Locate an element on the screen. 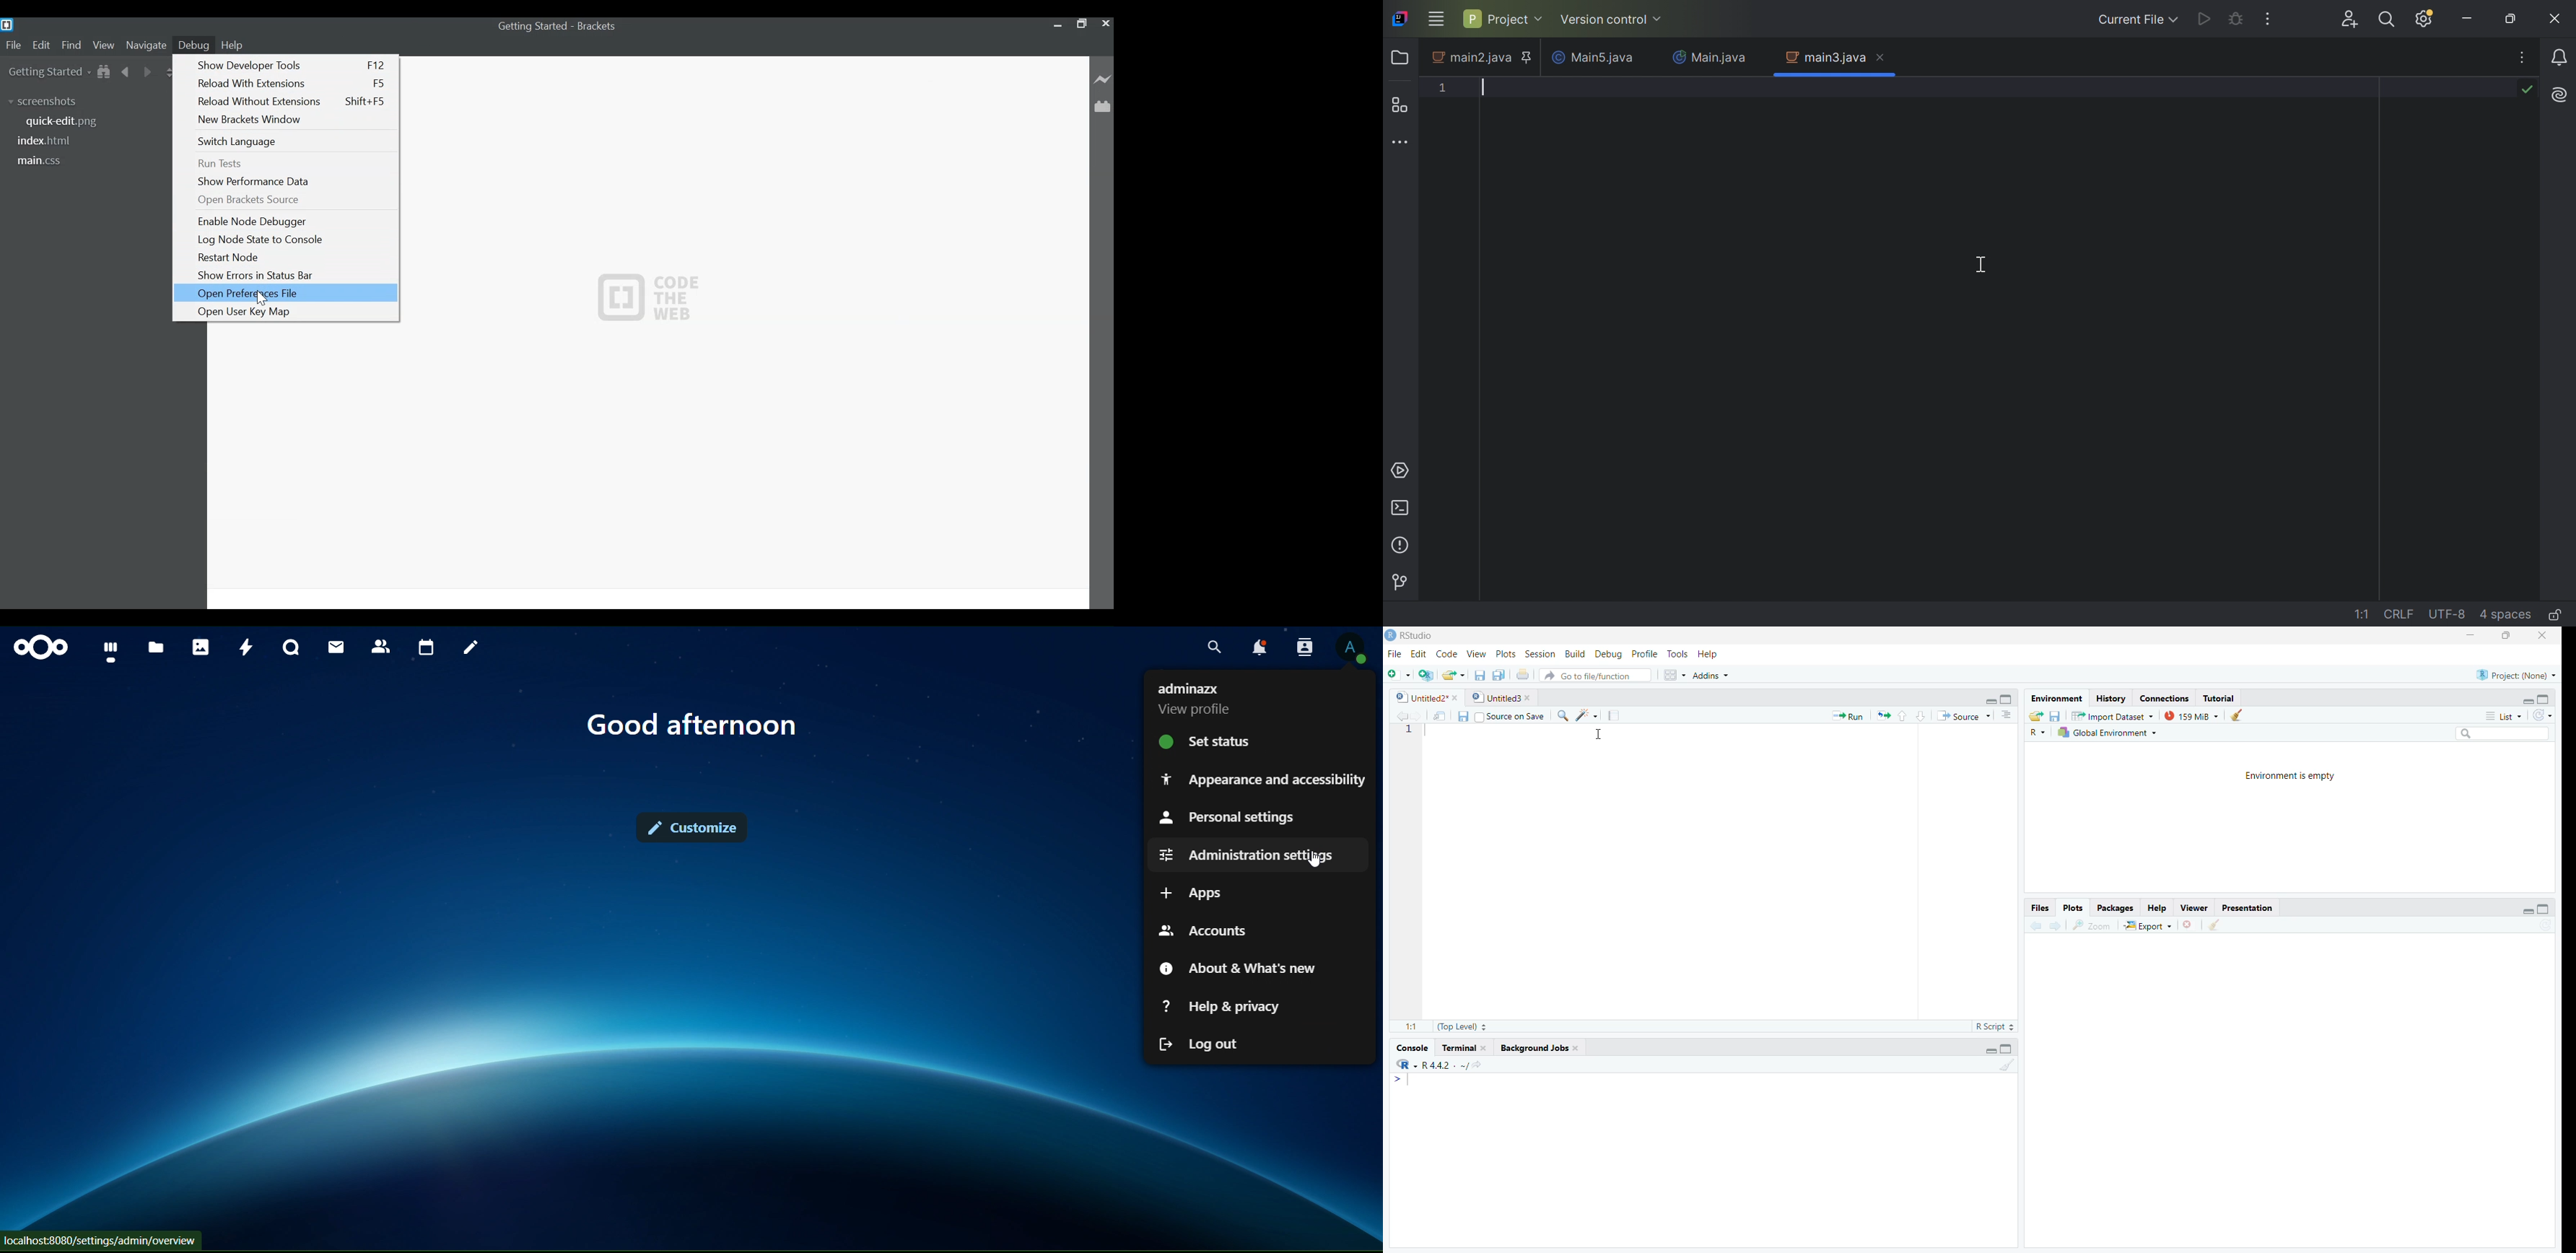  Addins  is located at coordinates (1710, 676).